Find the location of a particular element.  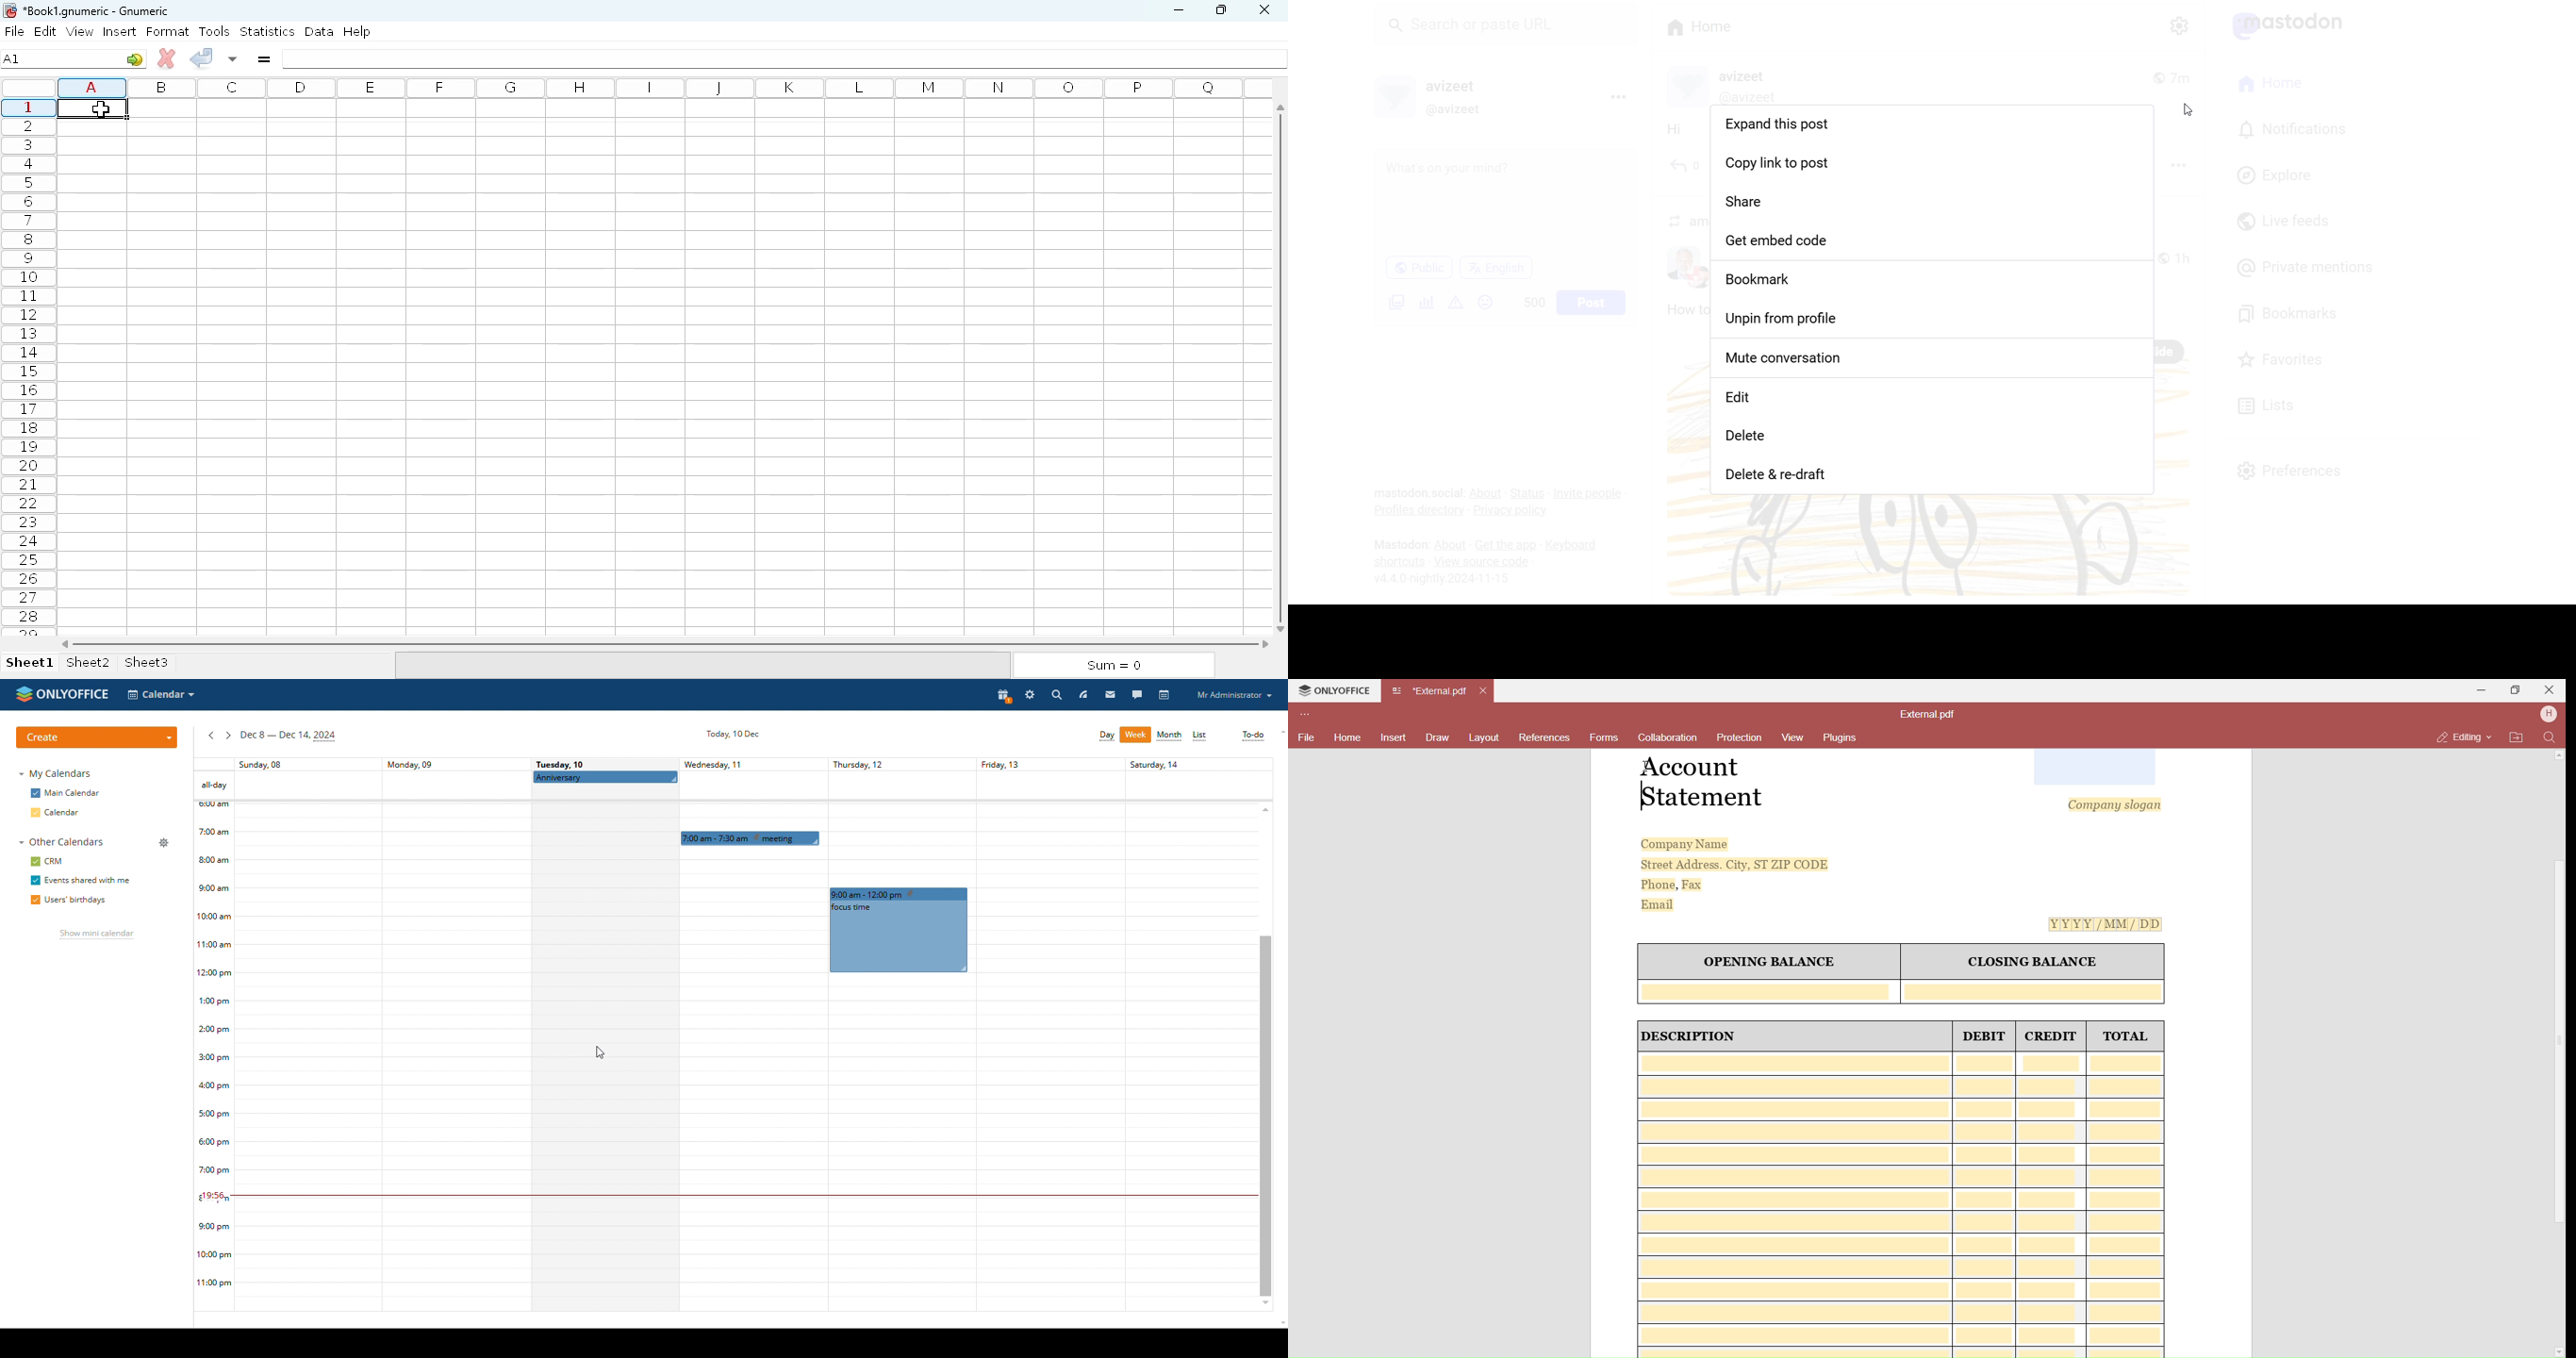

tuesday is located at coordinates (604, 1051).